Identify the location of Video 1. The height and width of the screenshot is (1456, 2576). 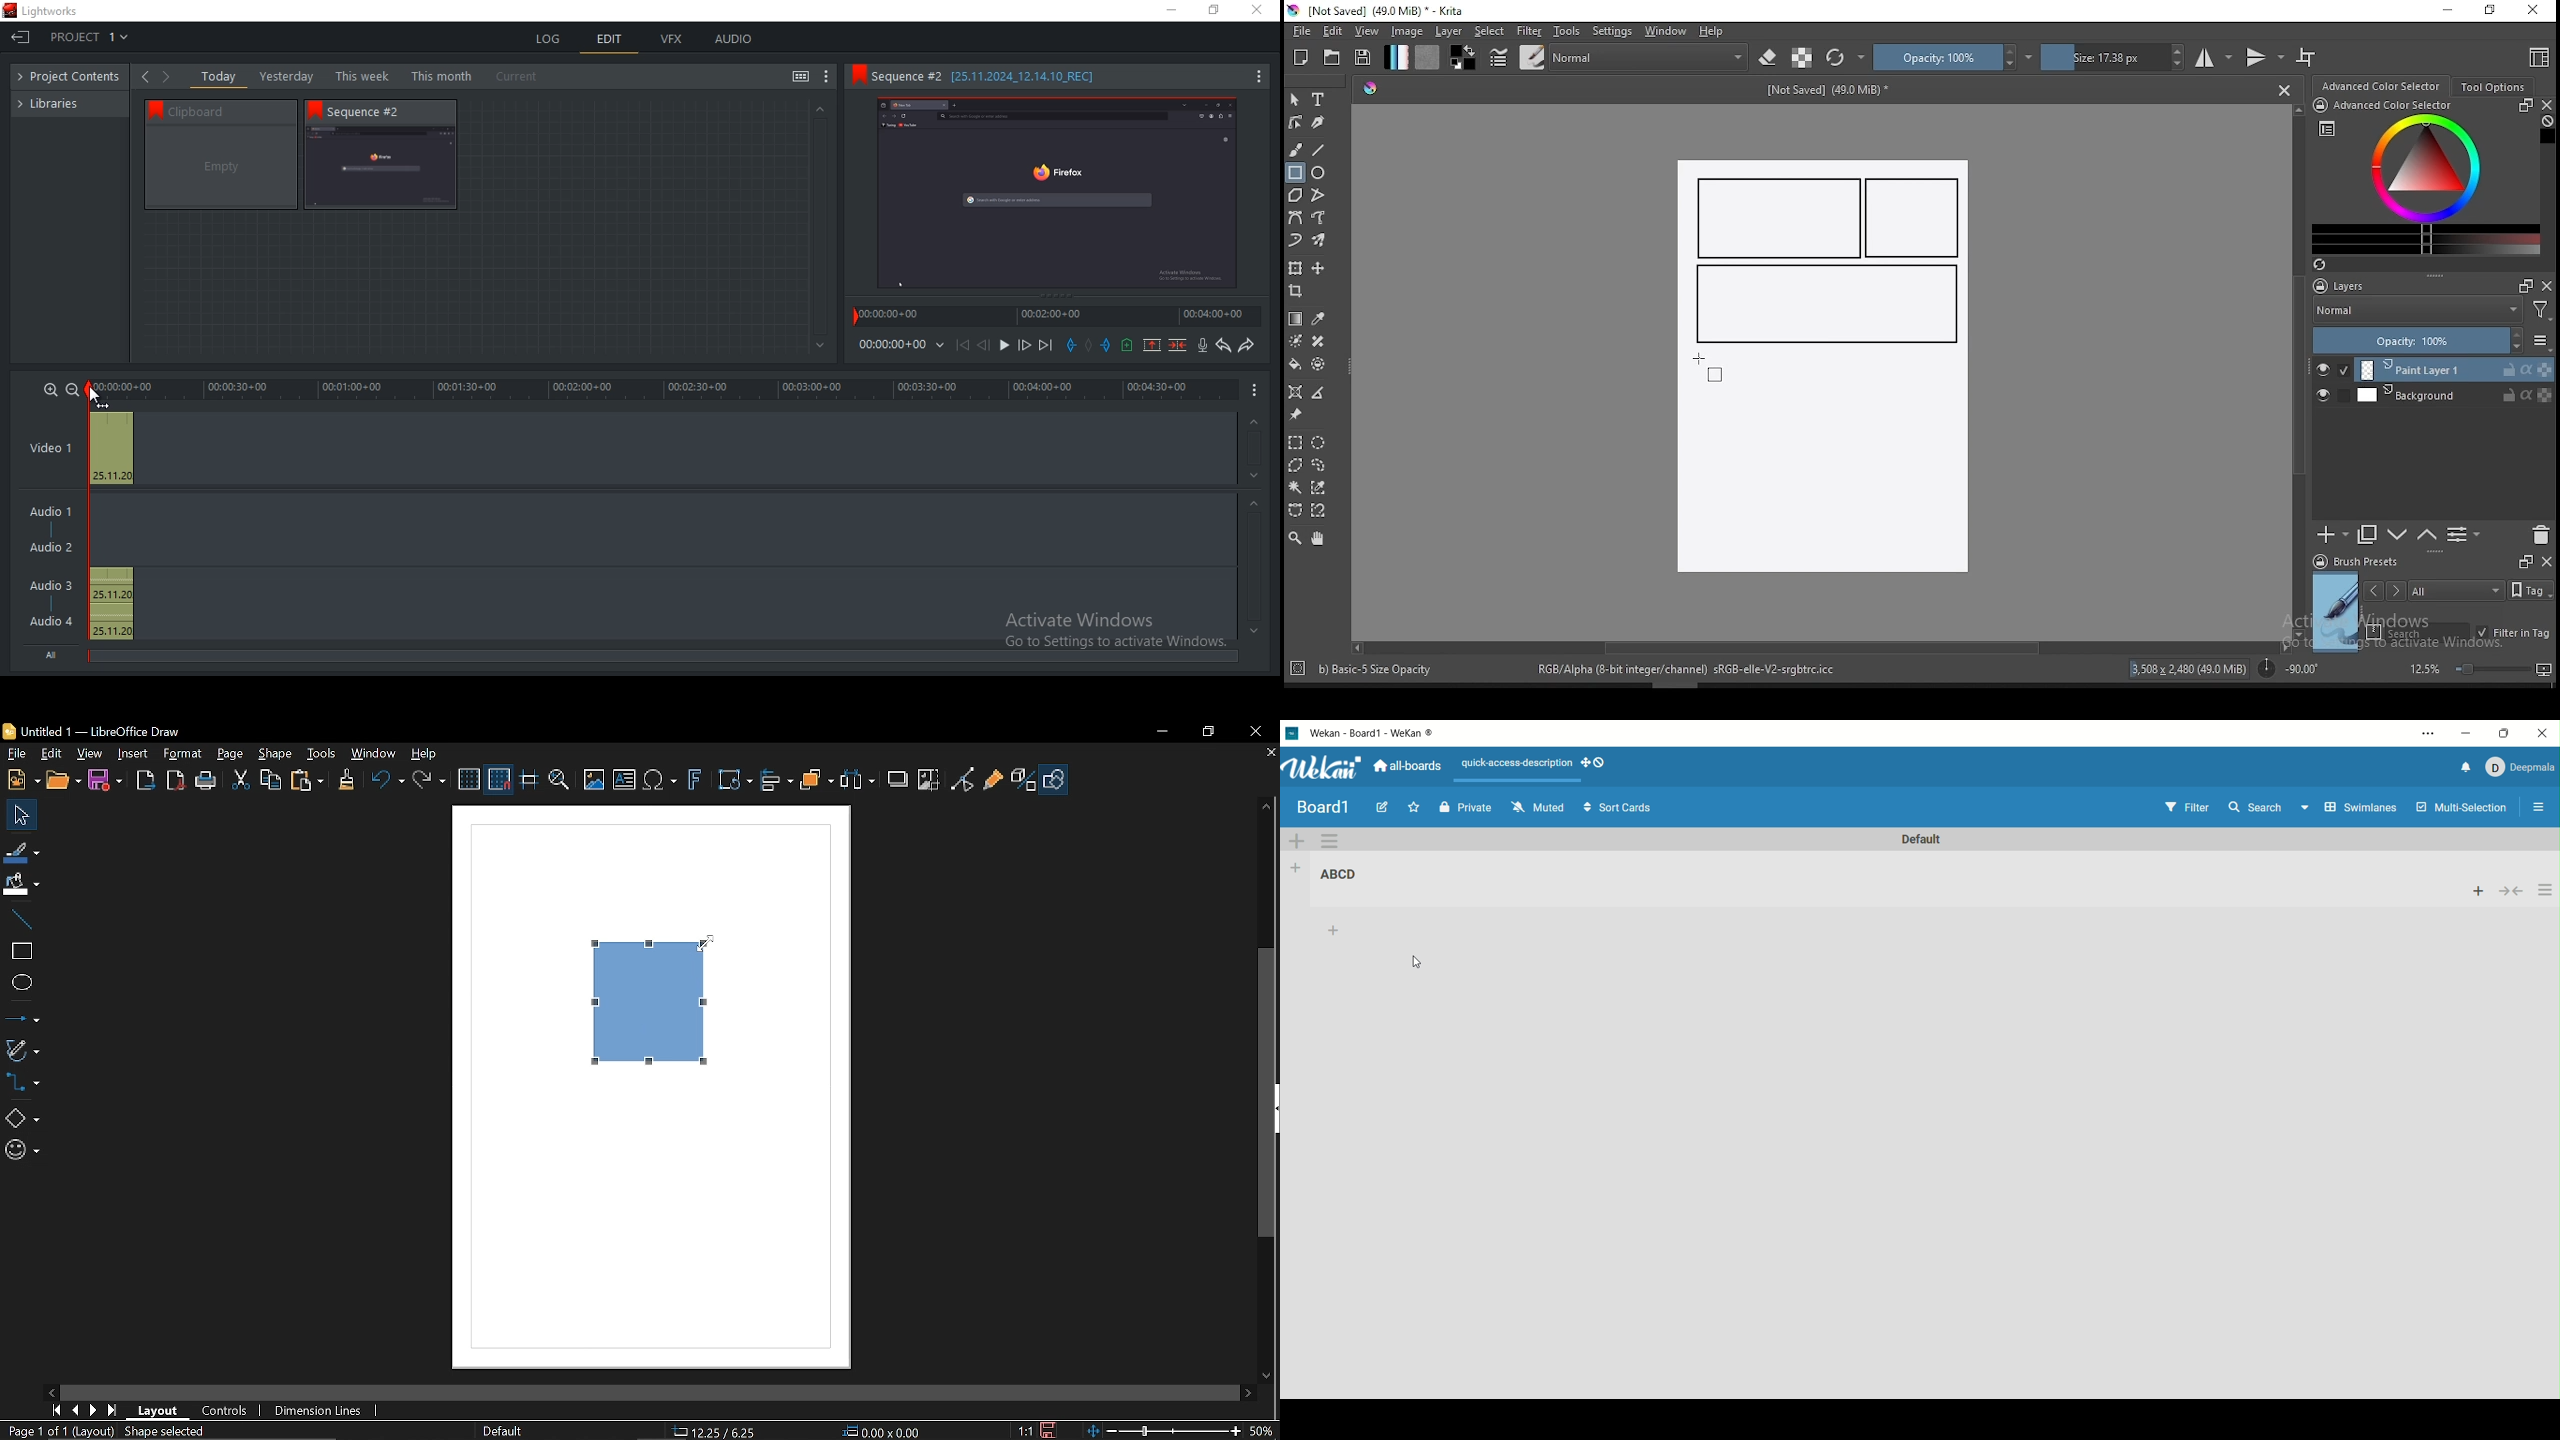
(51, 450).